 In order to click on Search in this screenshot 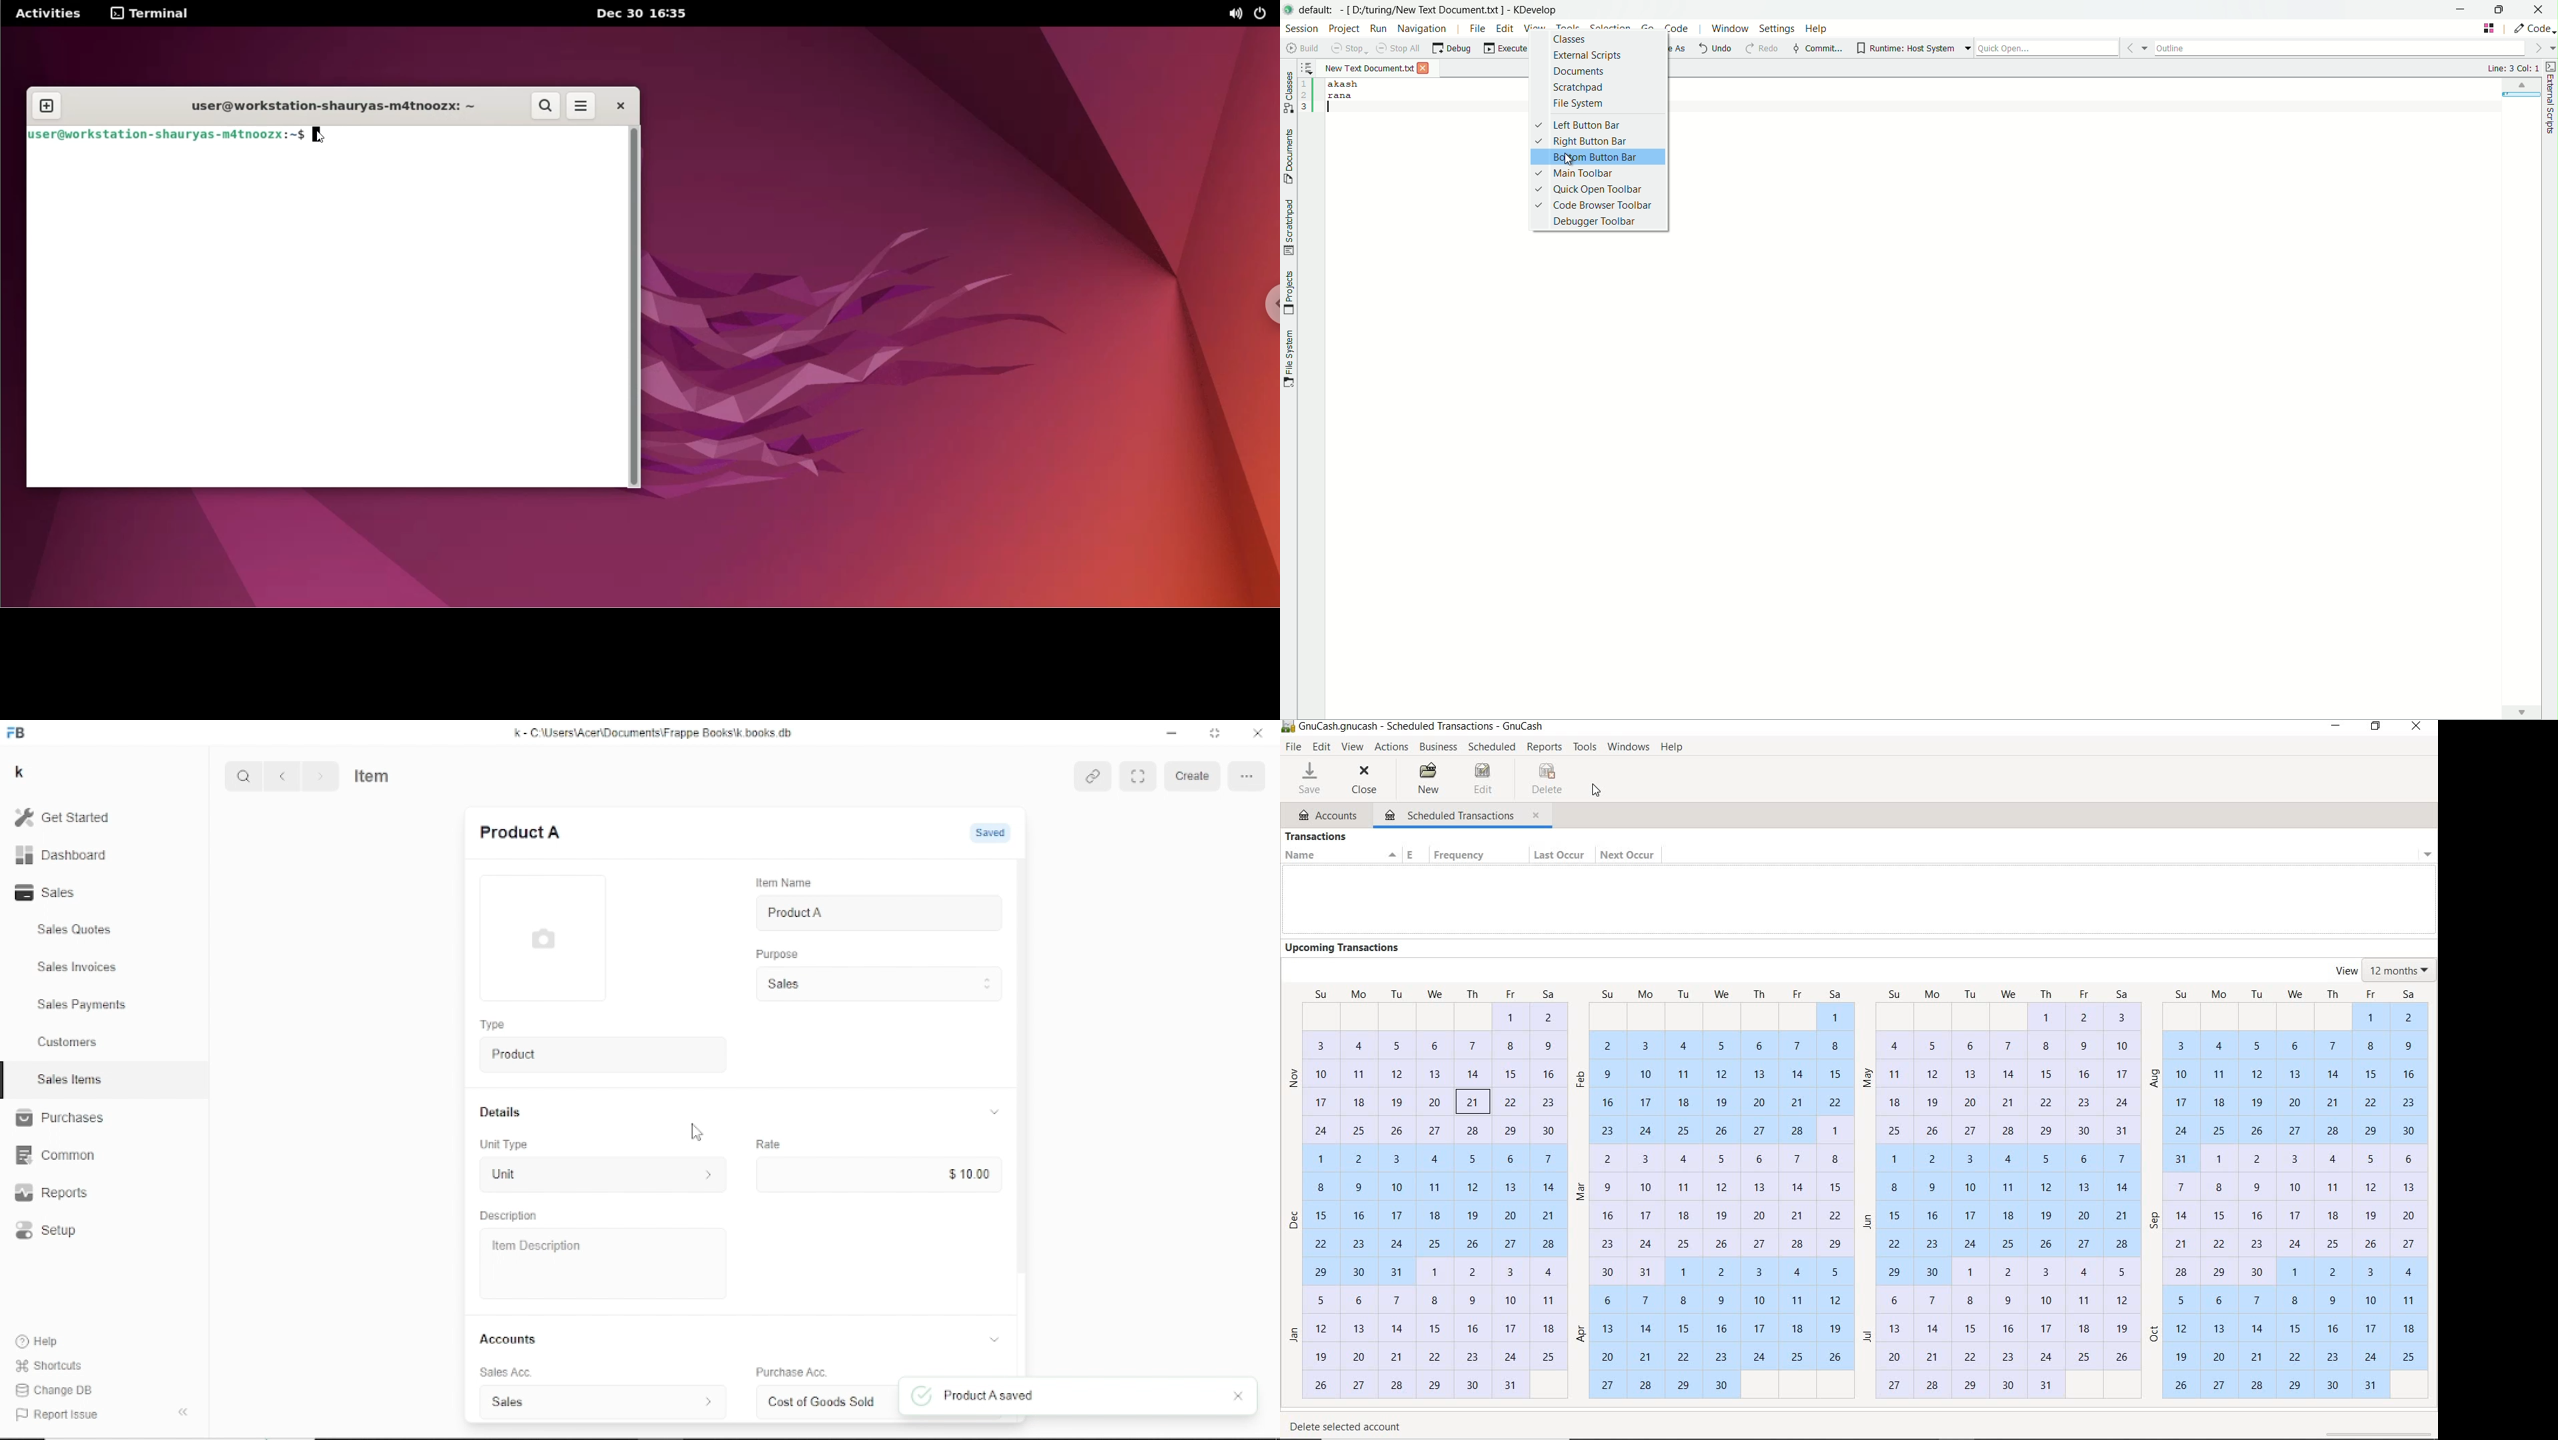, I will do `click(244, 776)`.